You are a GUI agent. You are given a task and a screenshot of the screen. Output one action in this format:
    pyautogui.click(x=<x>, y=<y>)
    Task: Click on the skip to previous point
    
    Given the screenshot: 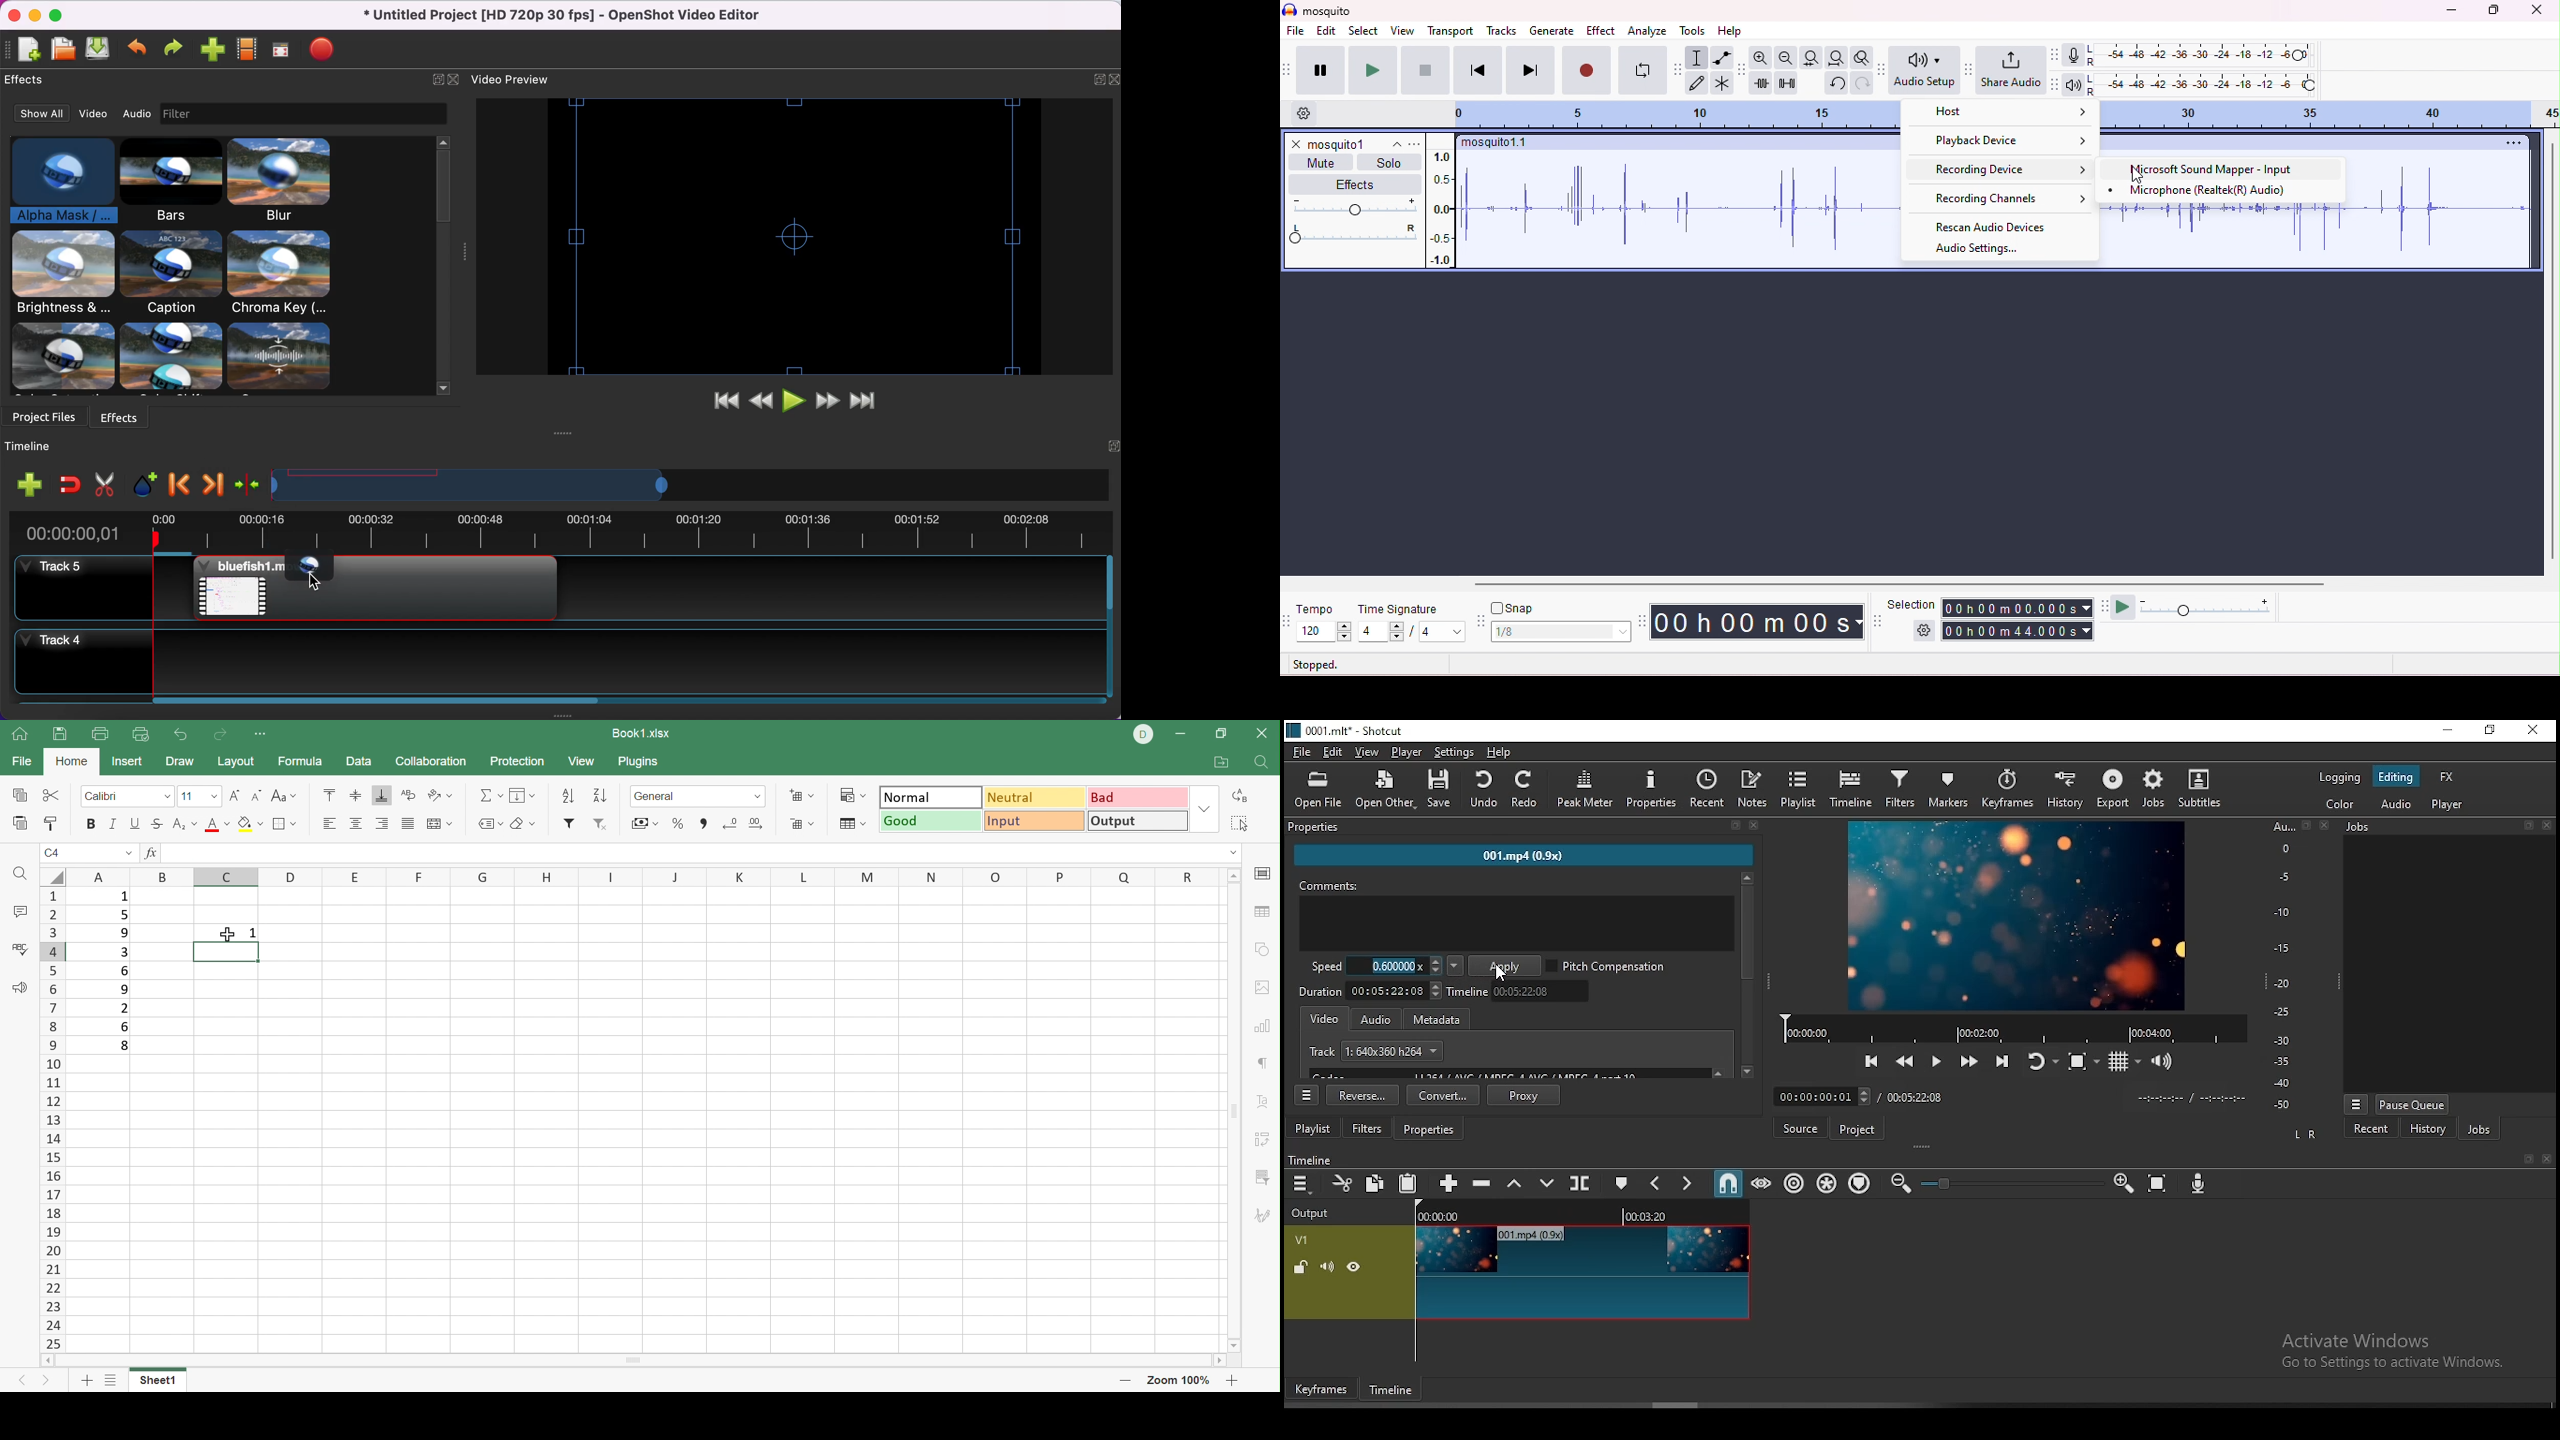 What is the action you would take?
    pyautogui.click(x=1872, y=1060)
    